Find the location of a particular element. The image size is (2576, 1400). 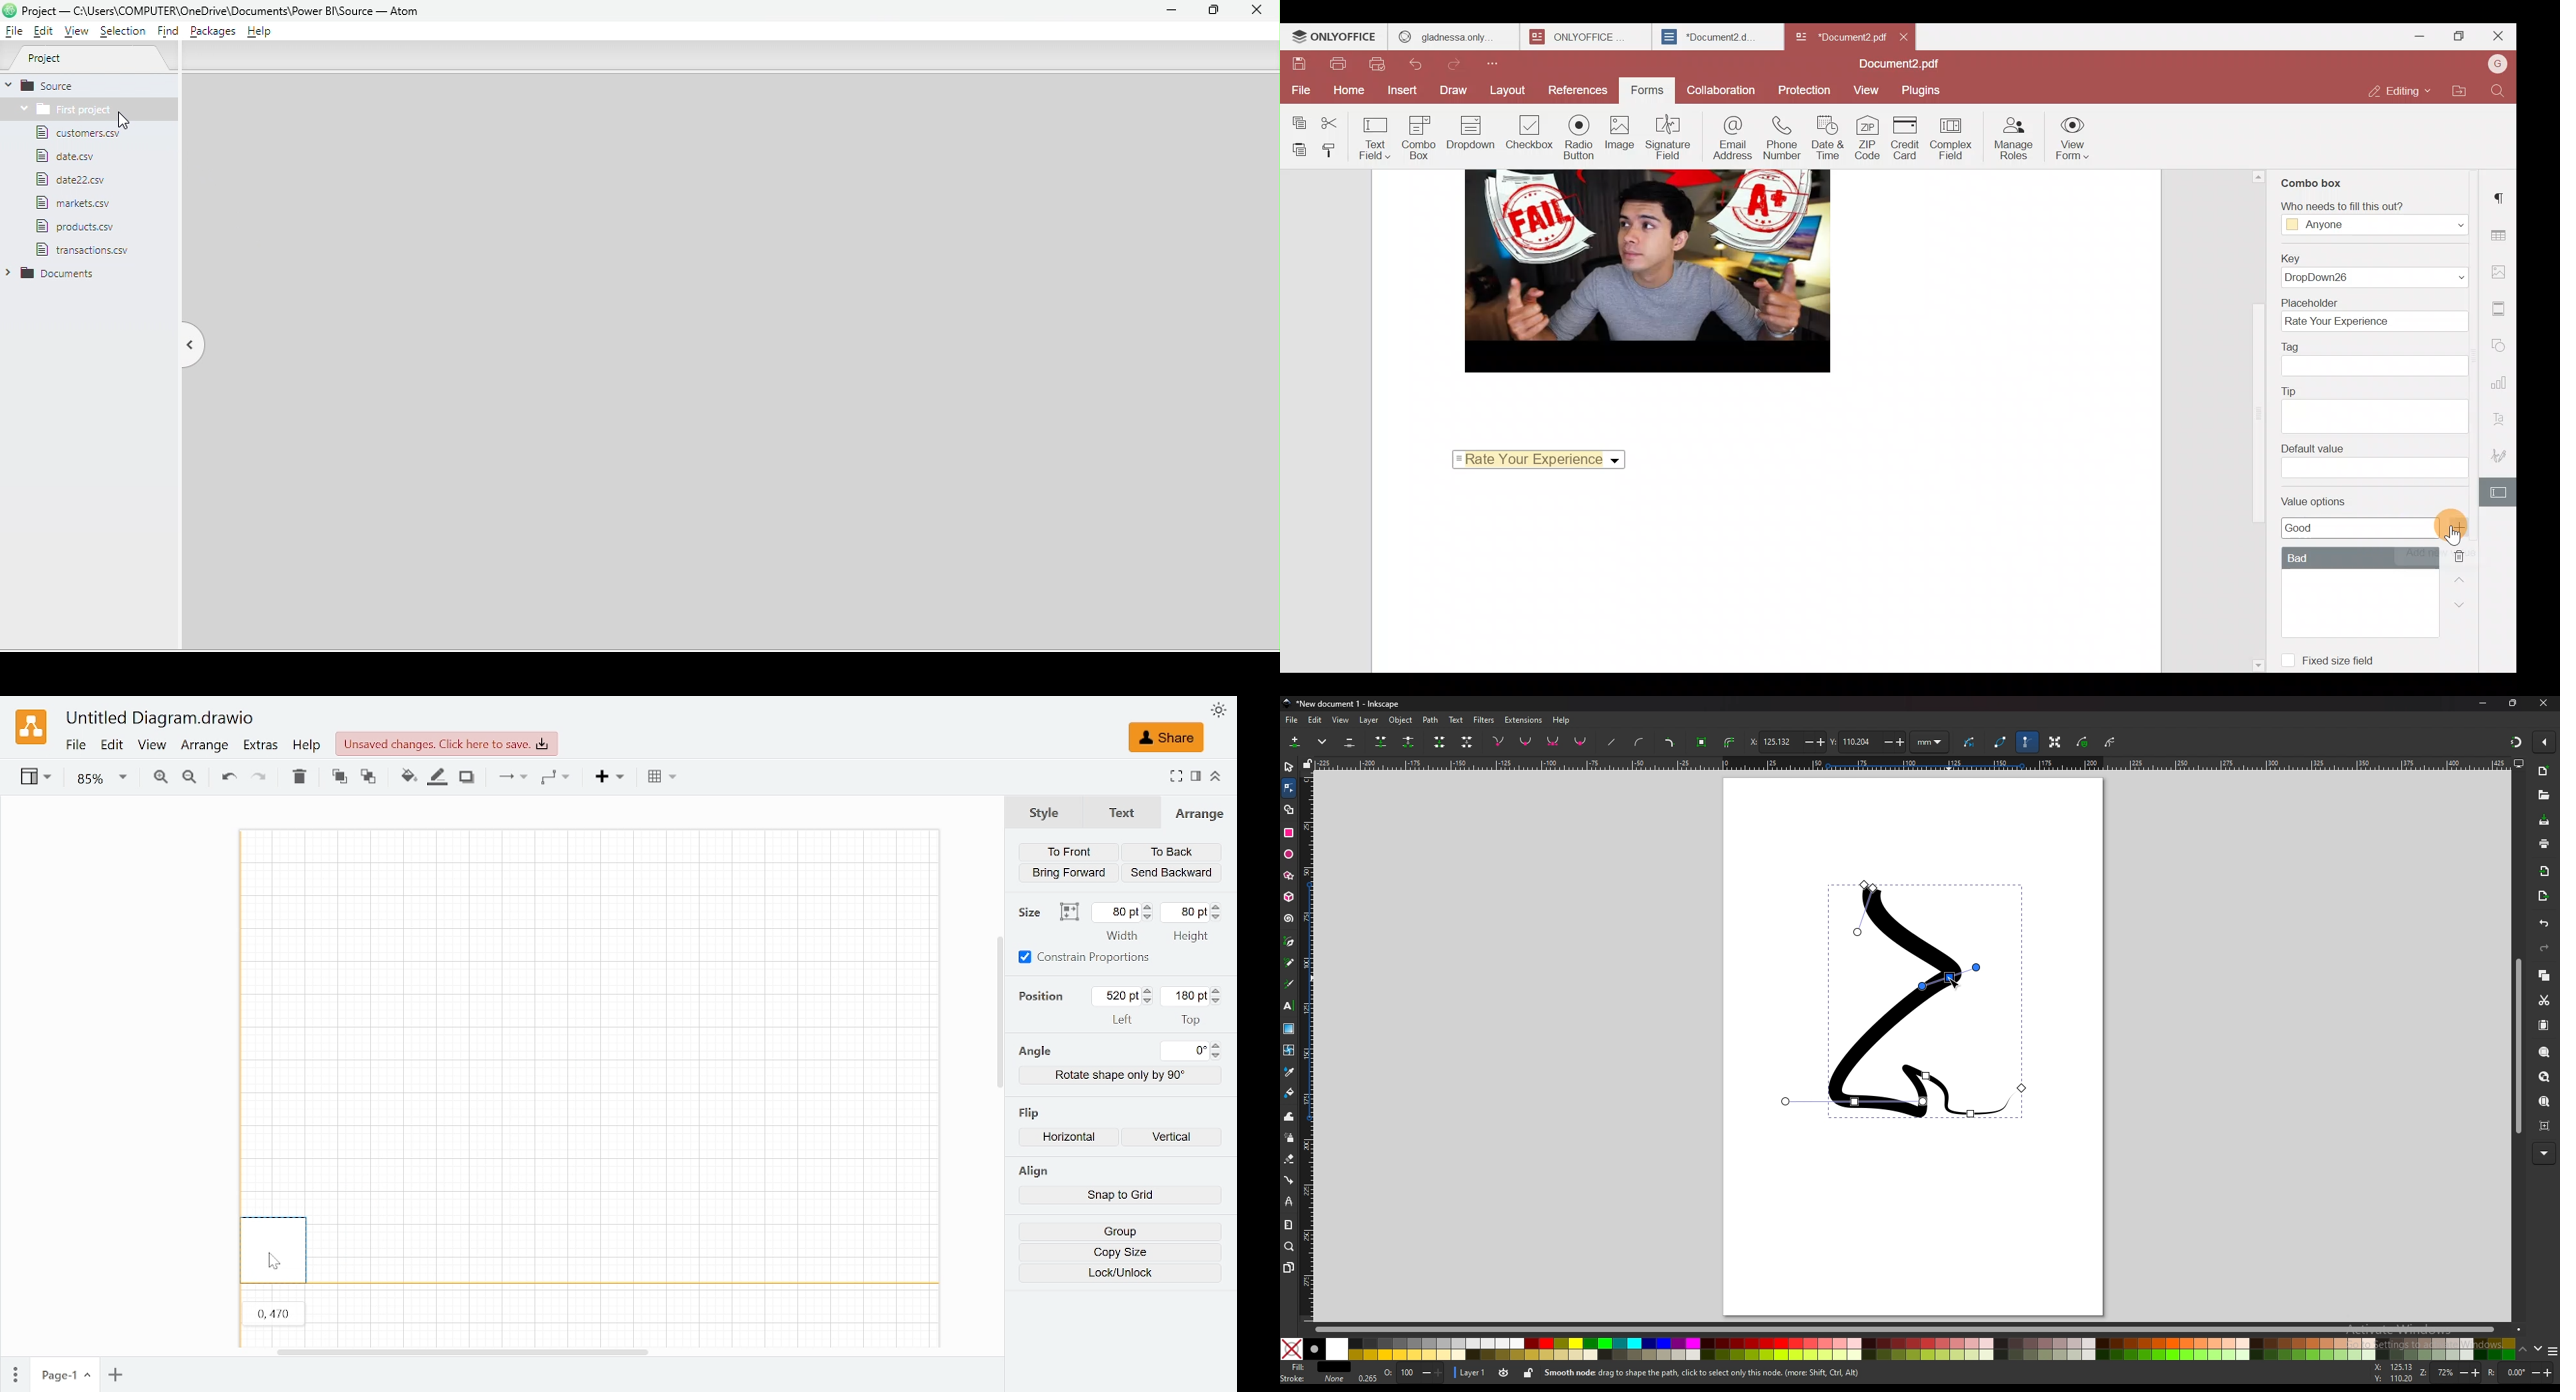

Pages is located at coordinates (14, 1376).